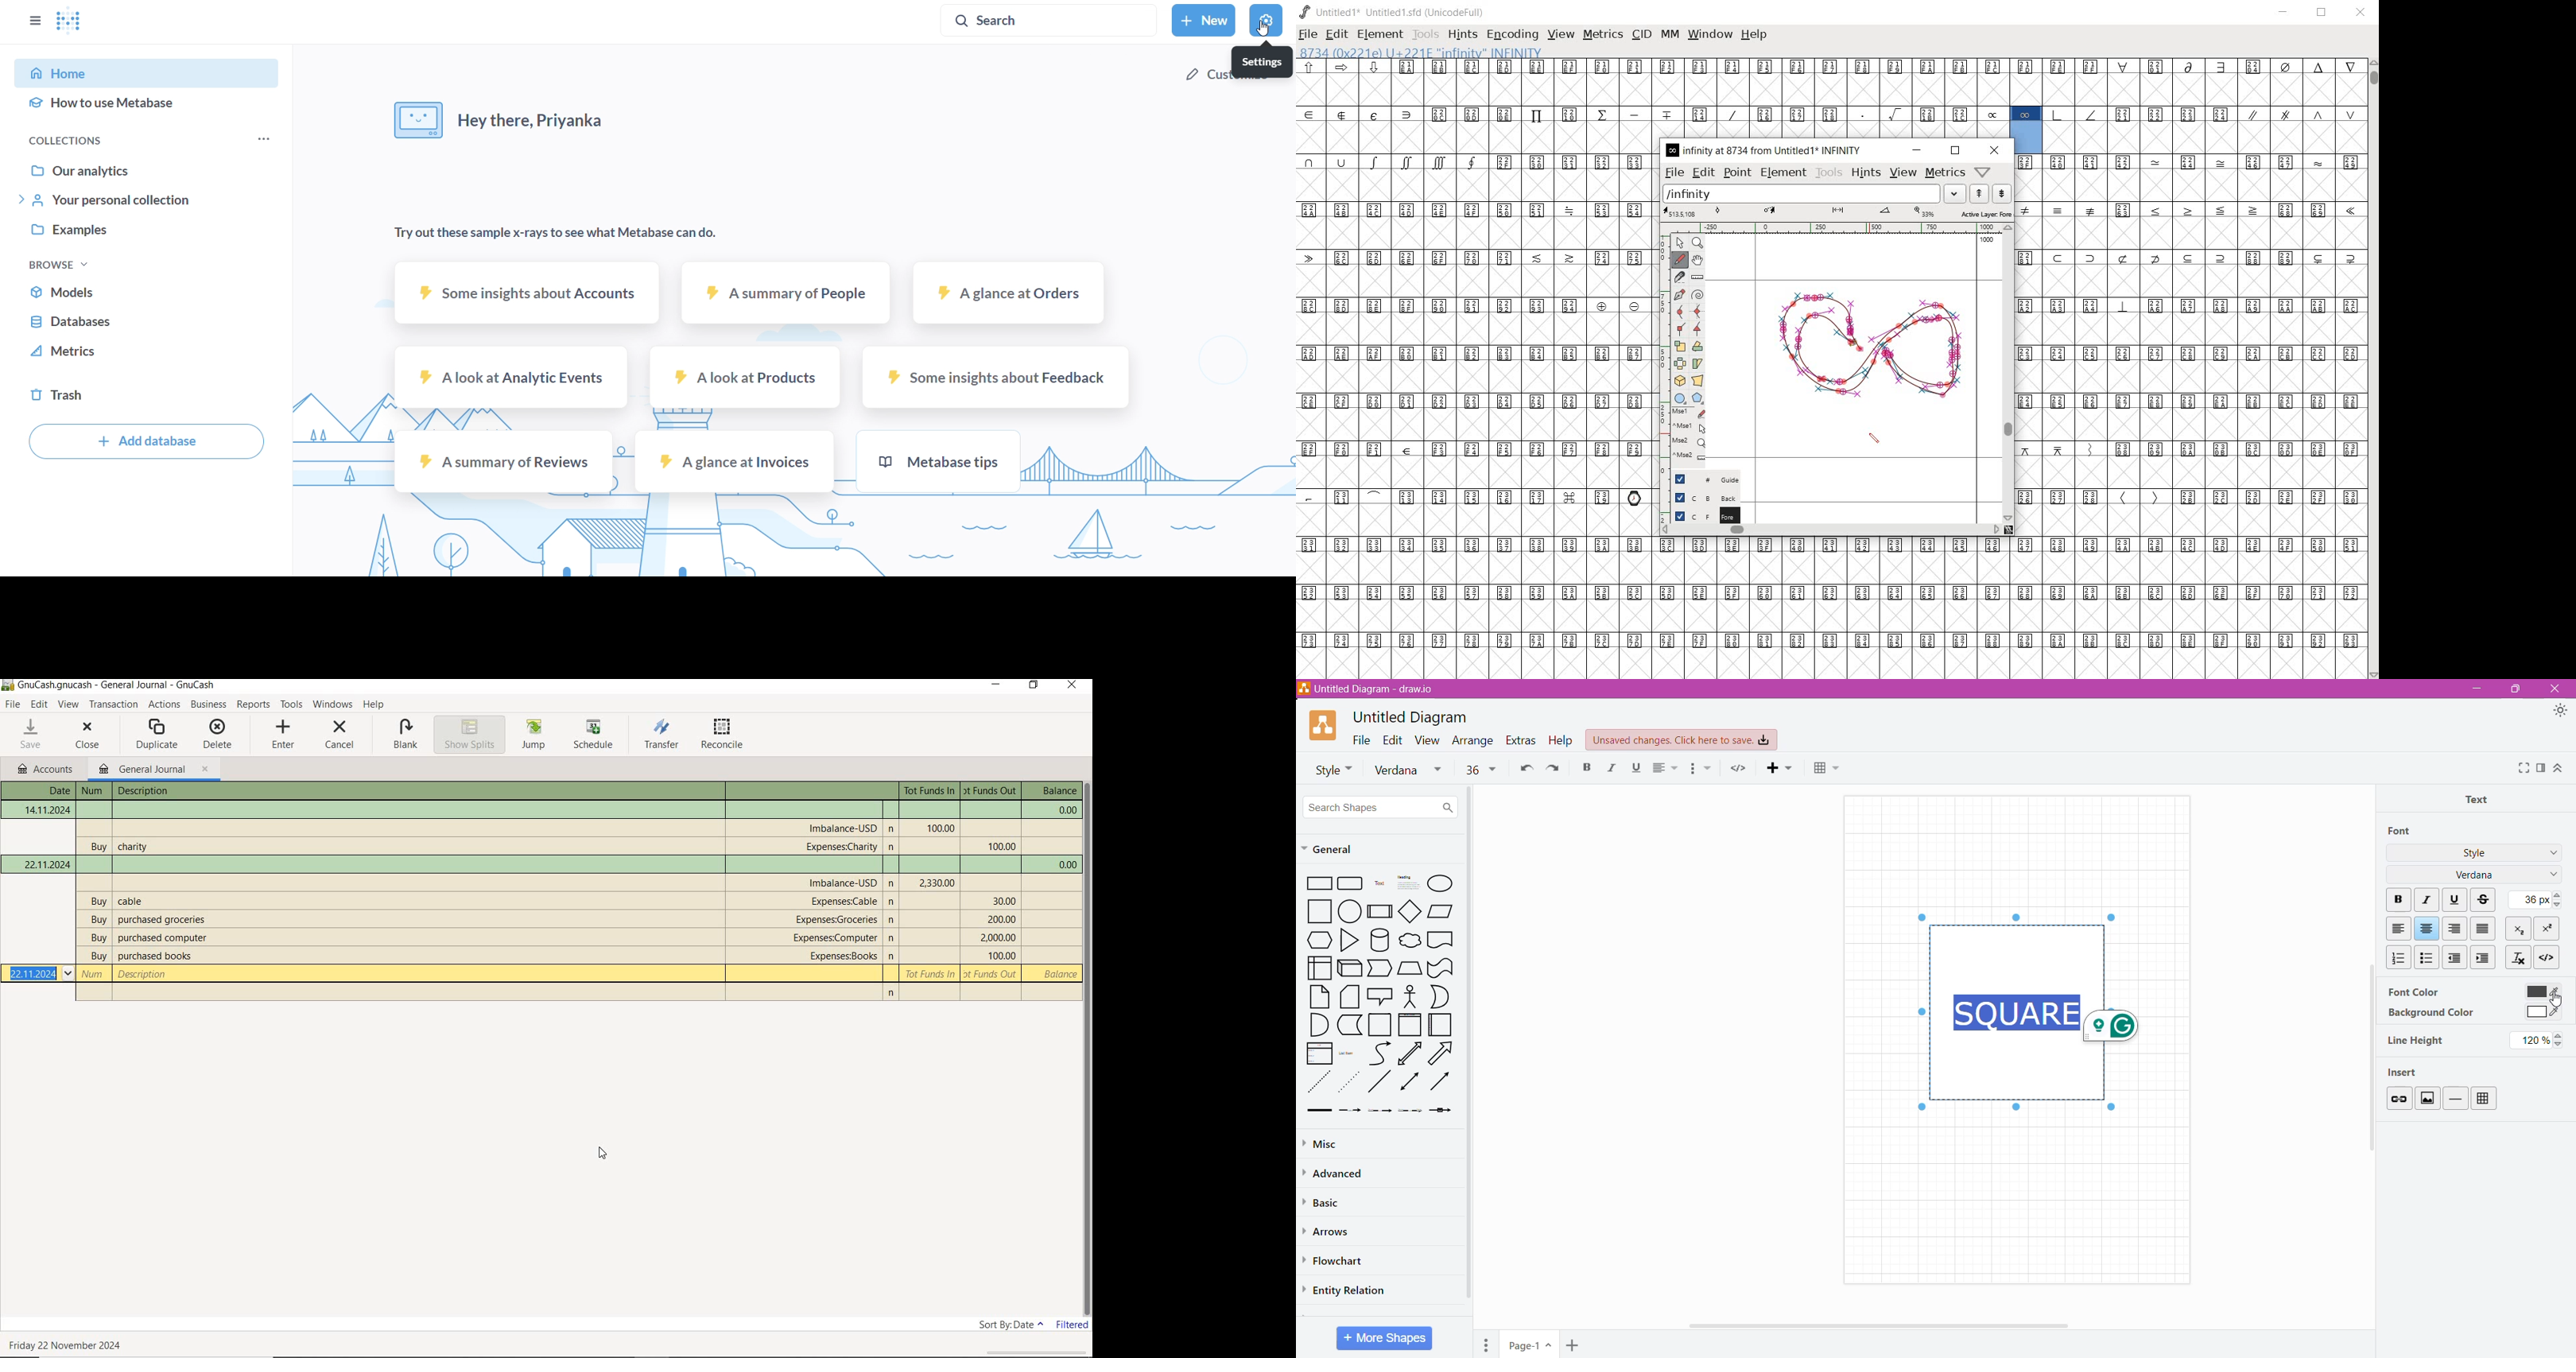  What do you see at coordinates (1379, 1054) in the screenshot?
I see `Curved Line` at bounding box center [1379, 1054].